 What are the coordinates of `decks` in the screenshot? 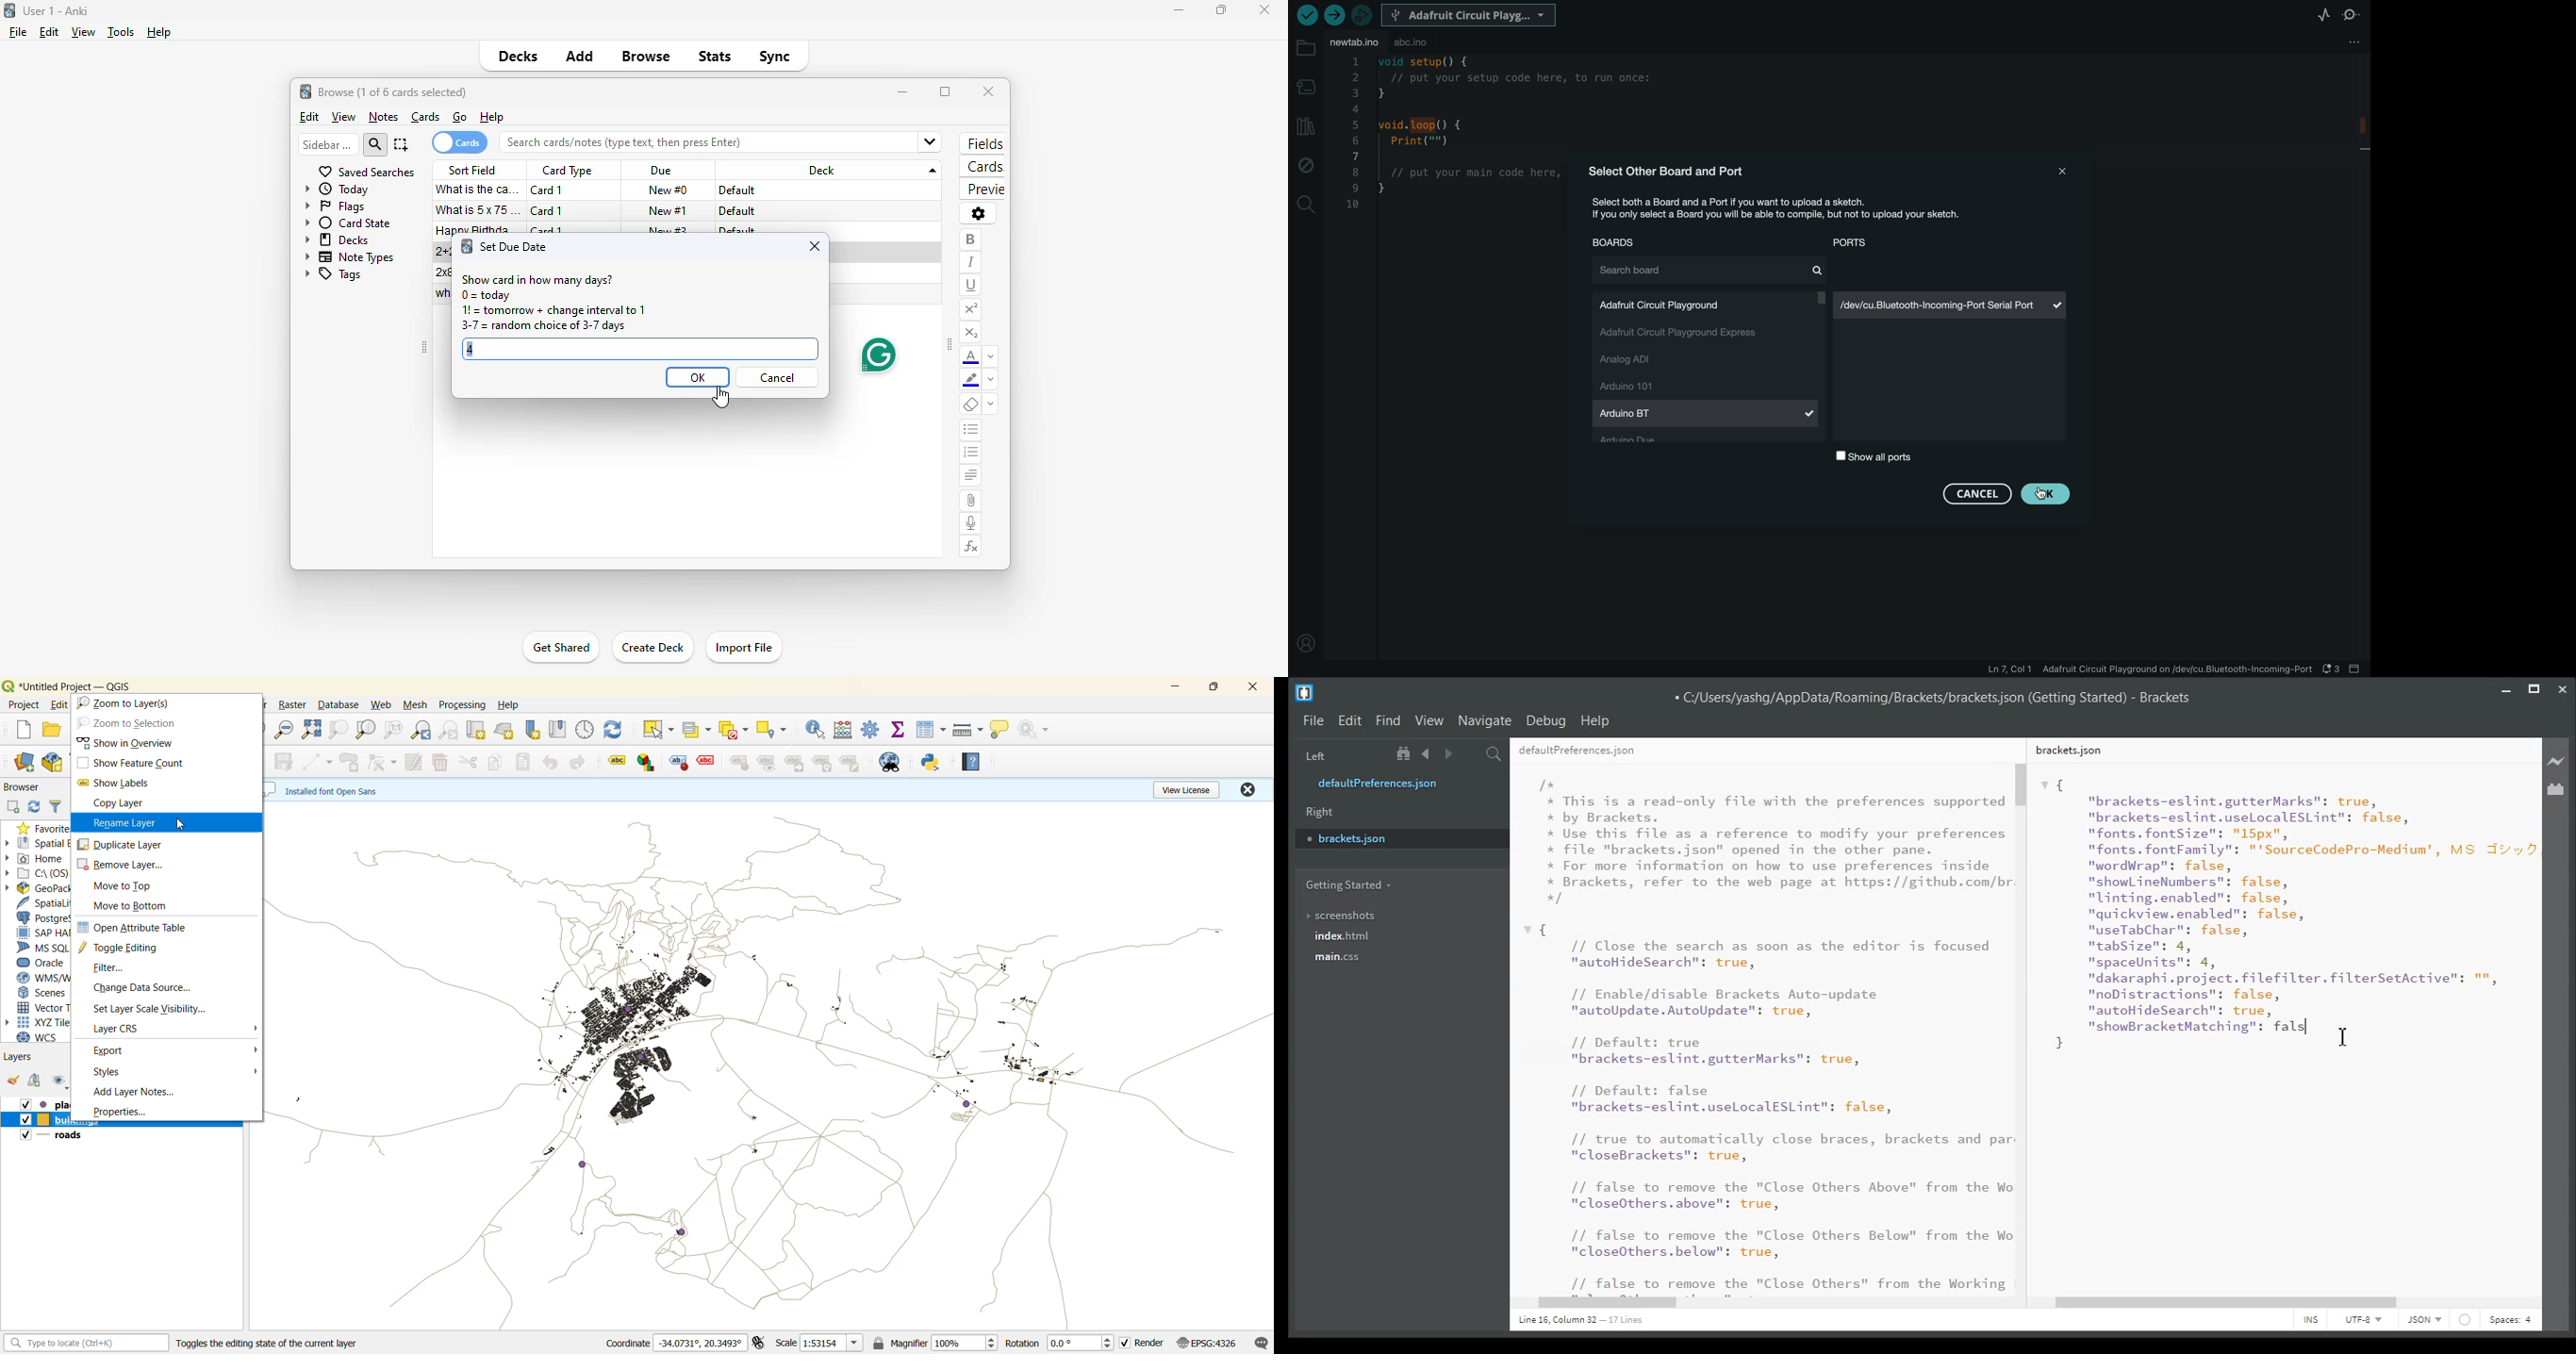 It's located at (519, 56).